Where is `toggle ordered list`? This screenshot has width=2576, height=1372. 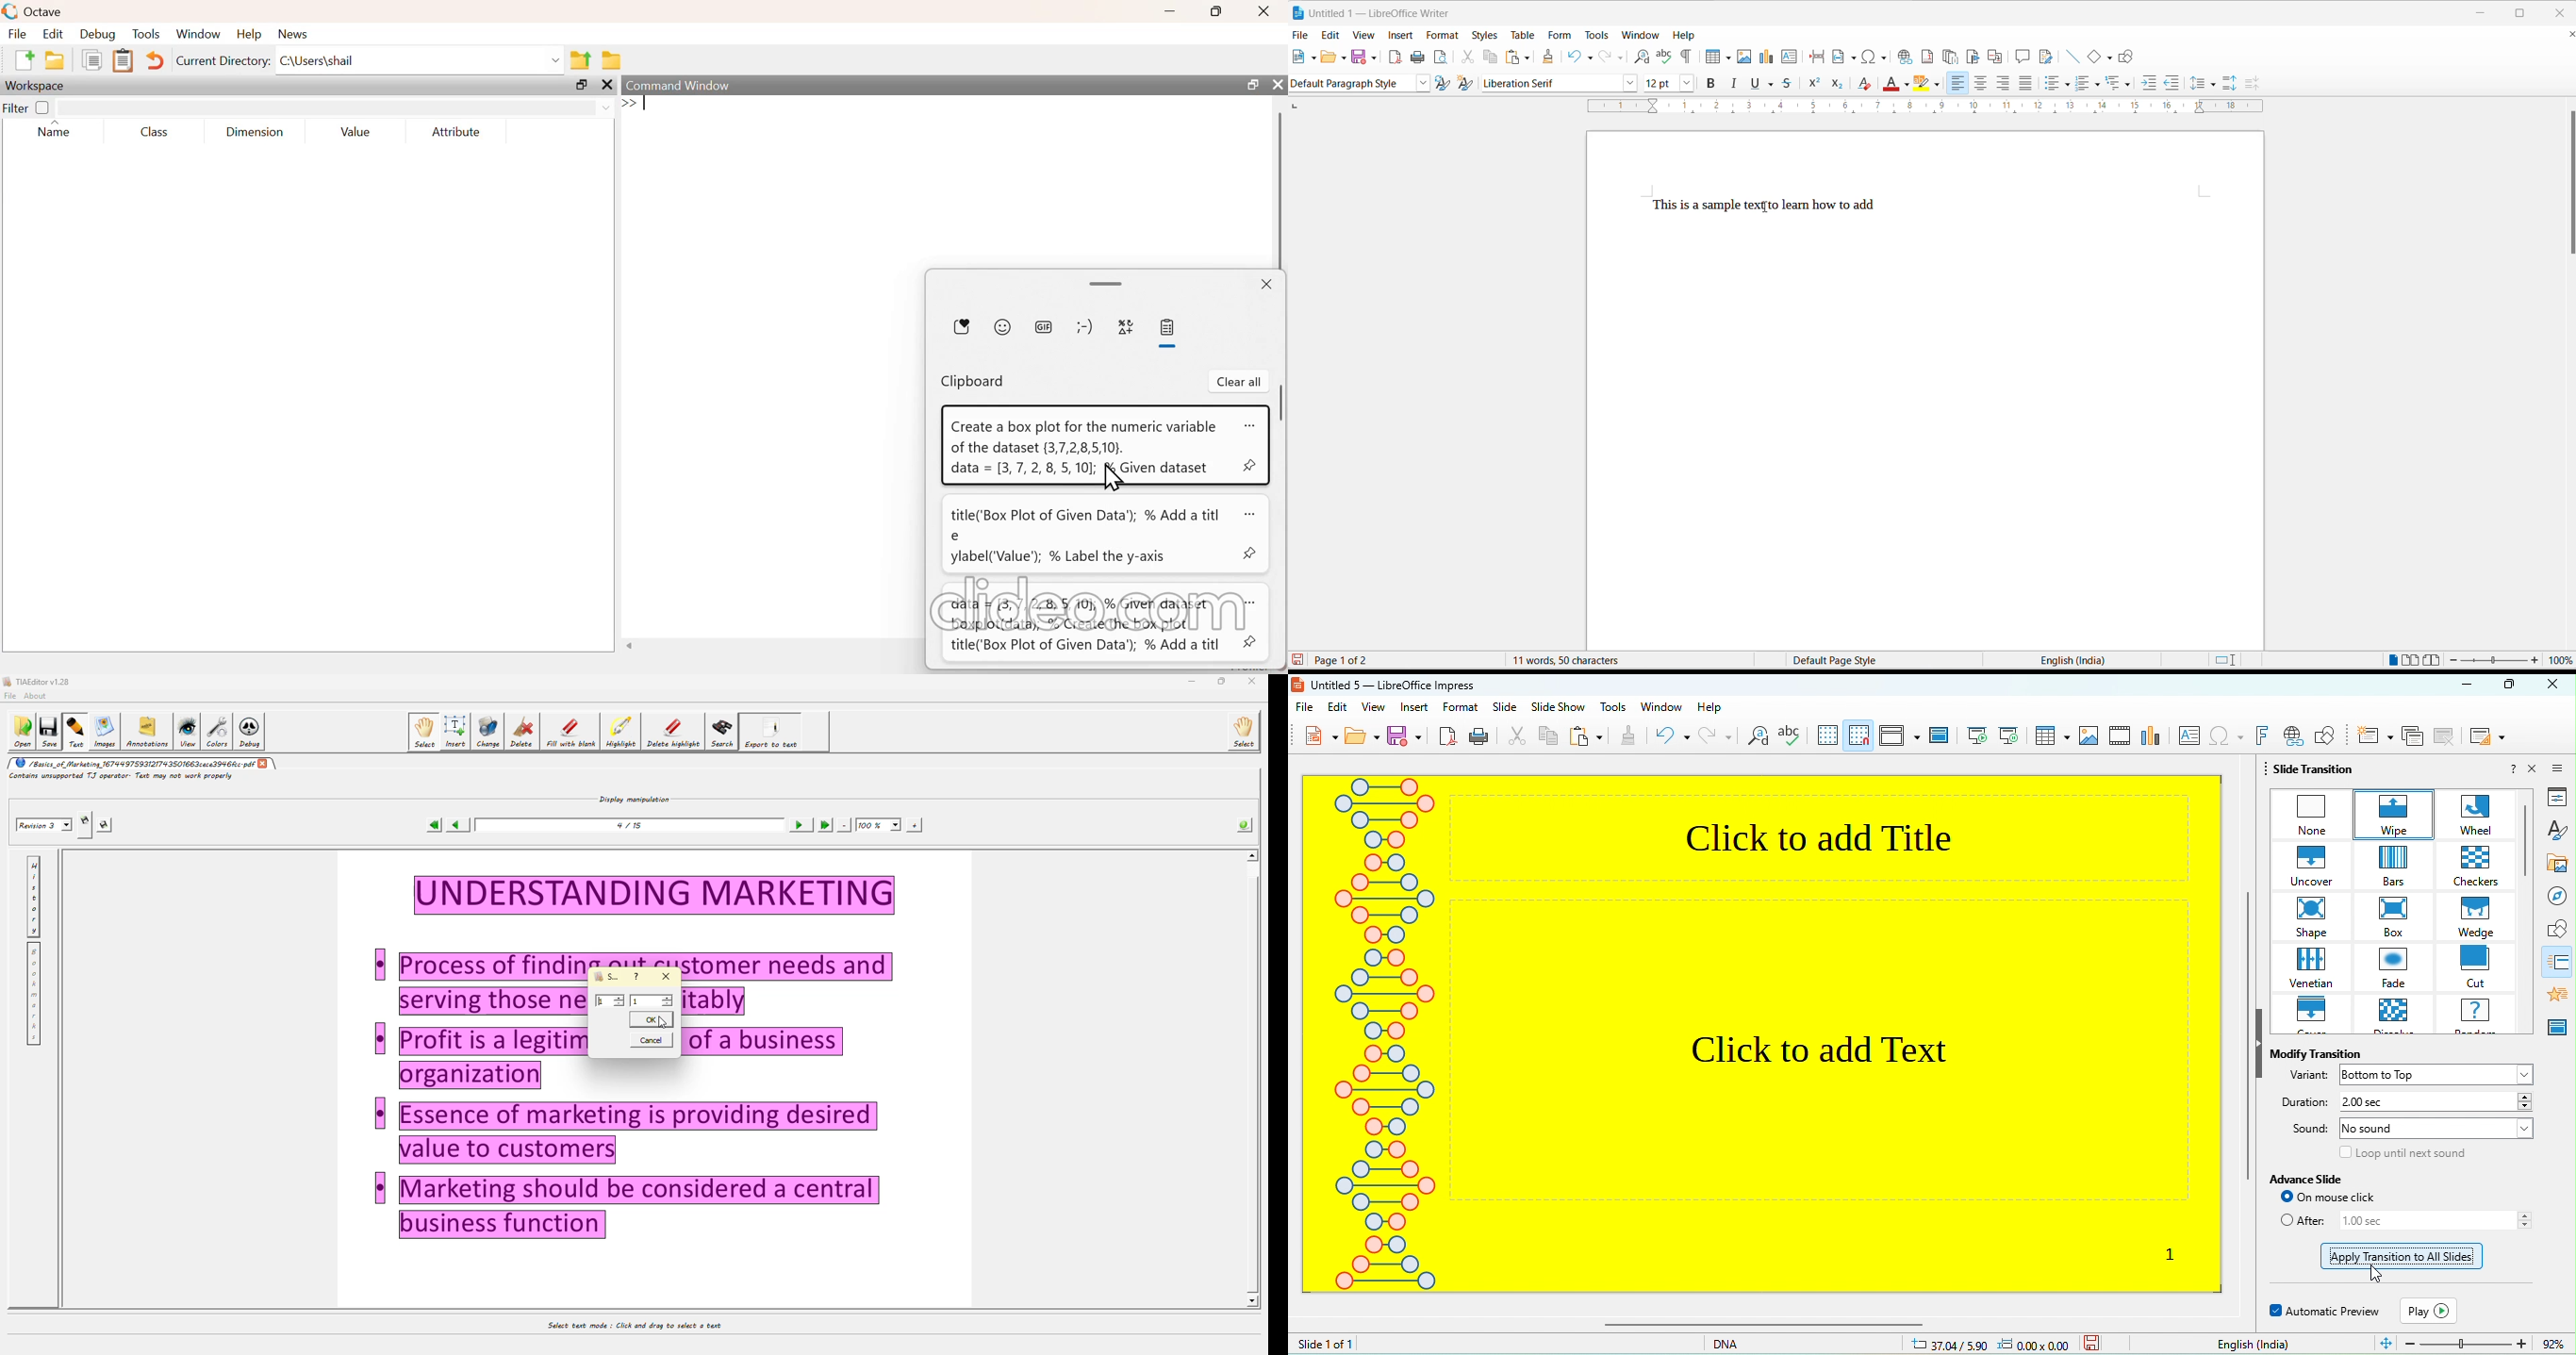 toggle ordered list is located at coordinates (2084, 84).